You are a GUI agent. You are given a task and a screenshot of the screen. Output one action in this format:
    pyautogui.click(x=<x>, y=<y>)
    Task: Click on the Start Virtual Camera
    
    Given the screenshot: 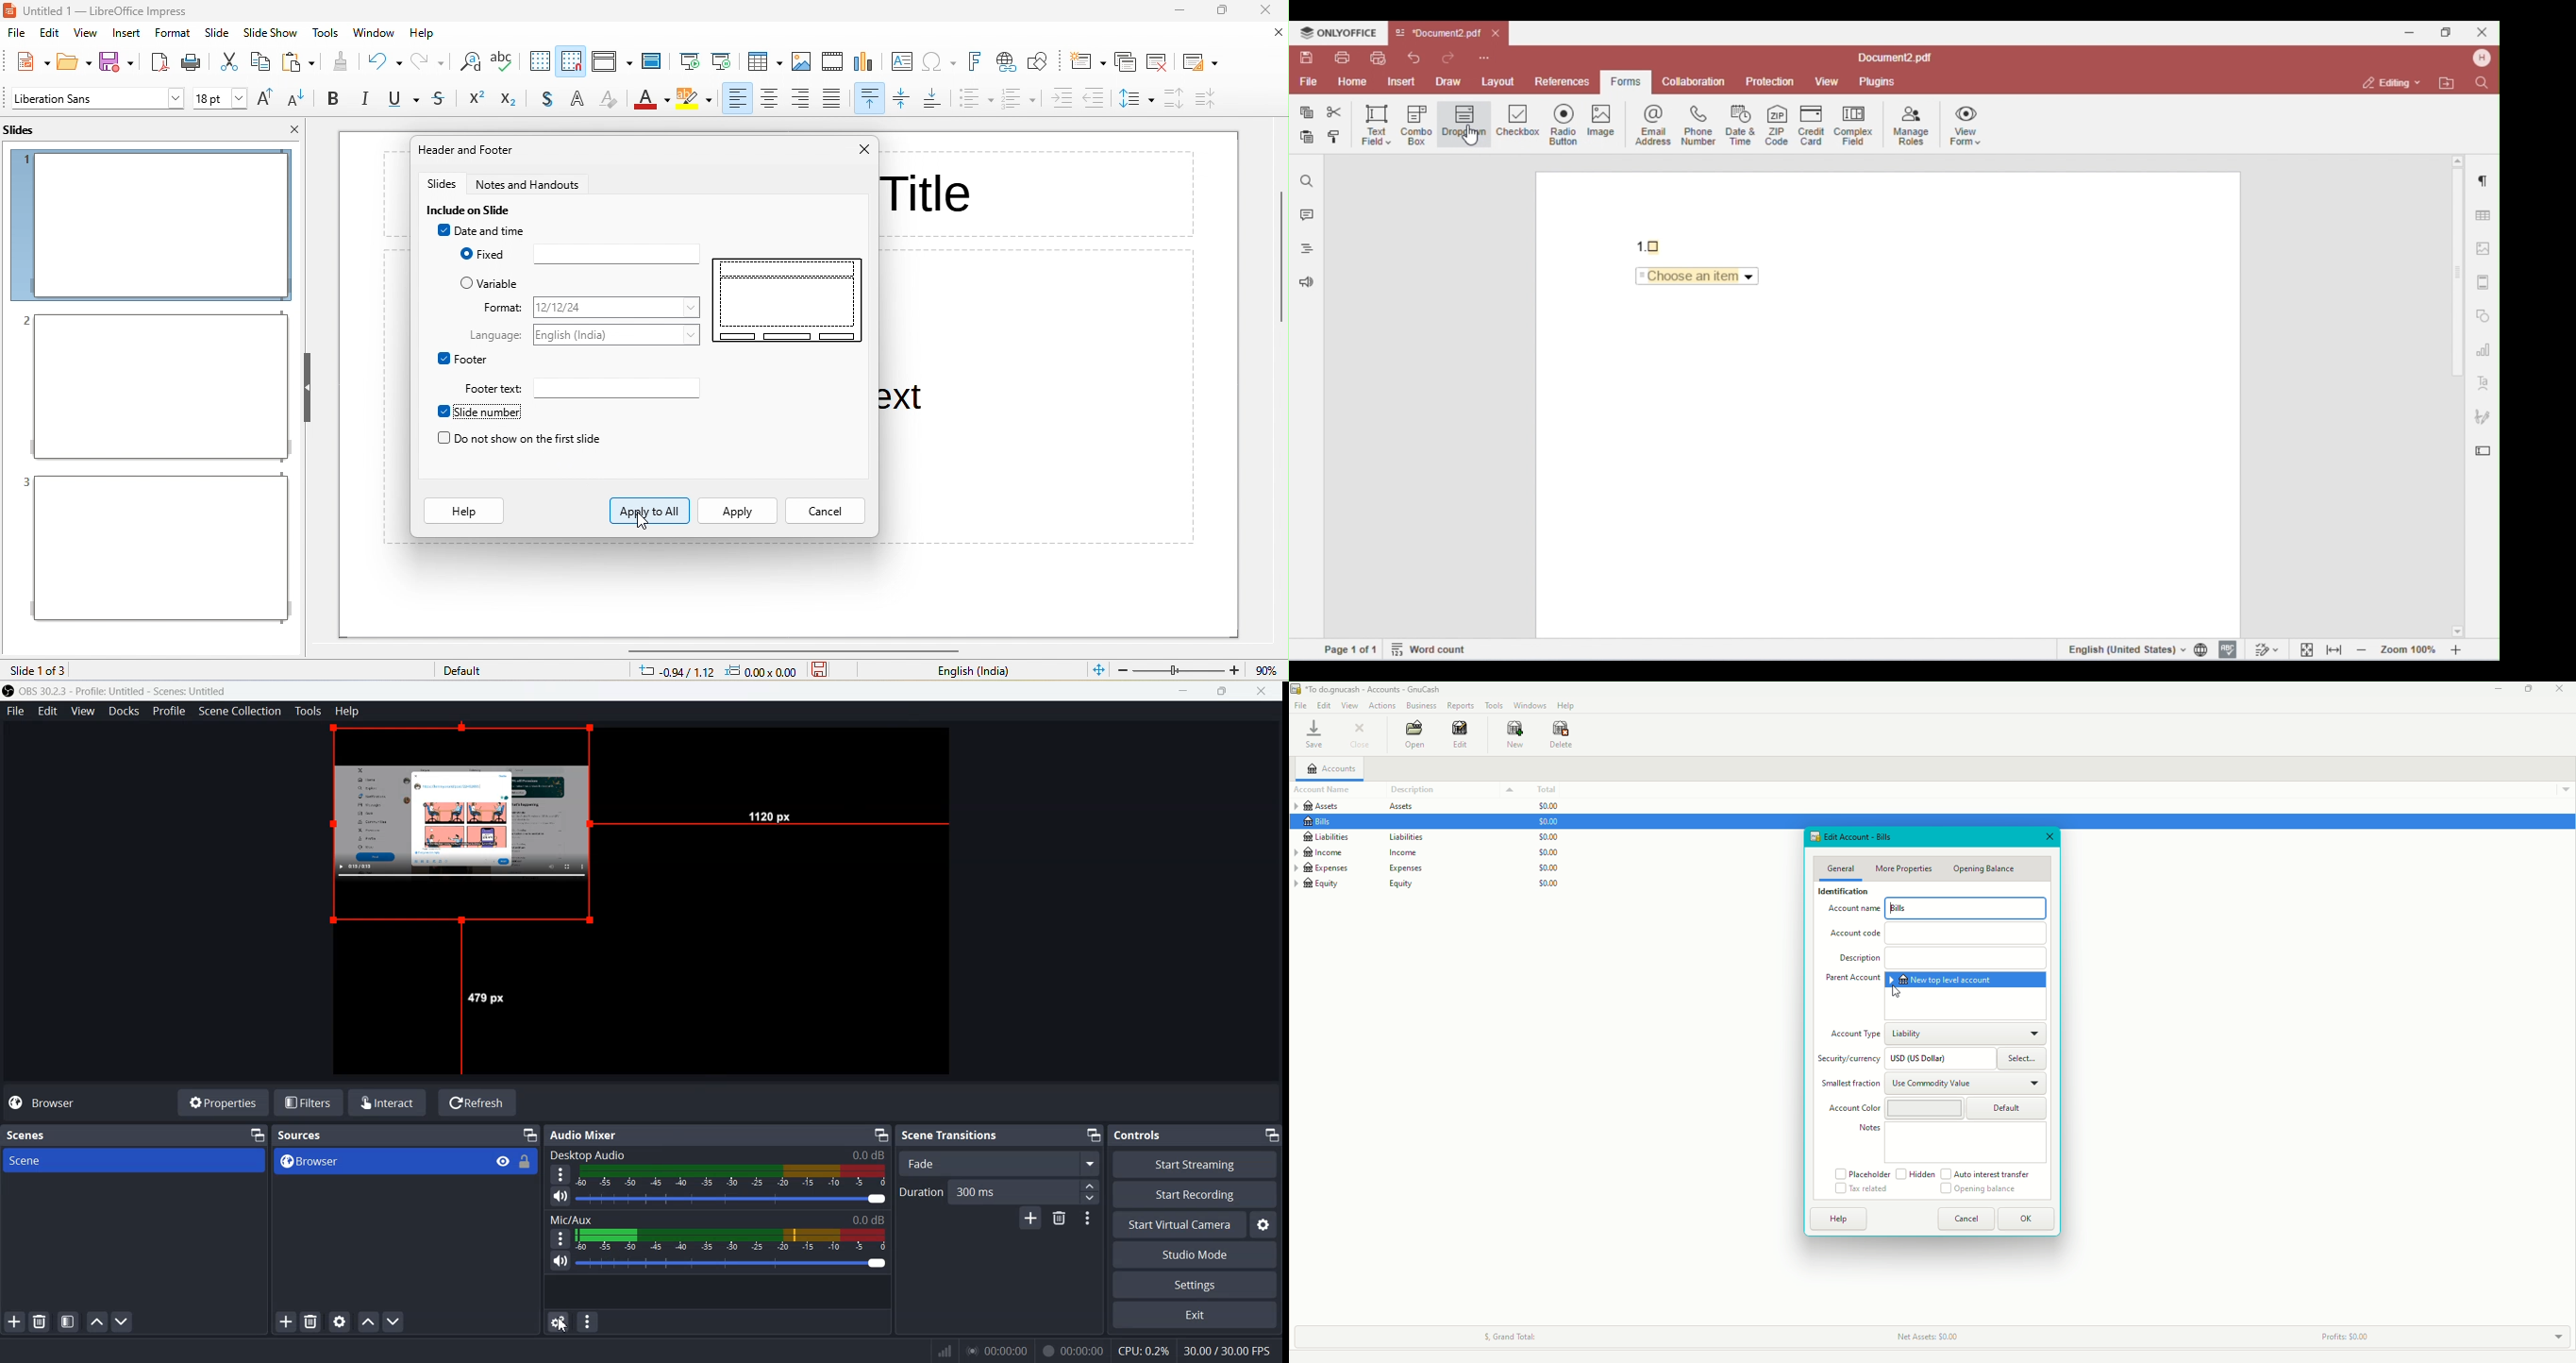 What is the action you would take?
    pyautogui.click(x=1177, y=1225)
    